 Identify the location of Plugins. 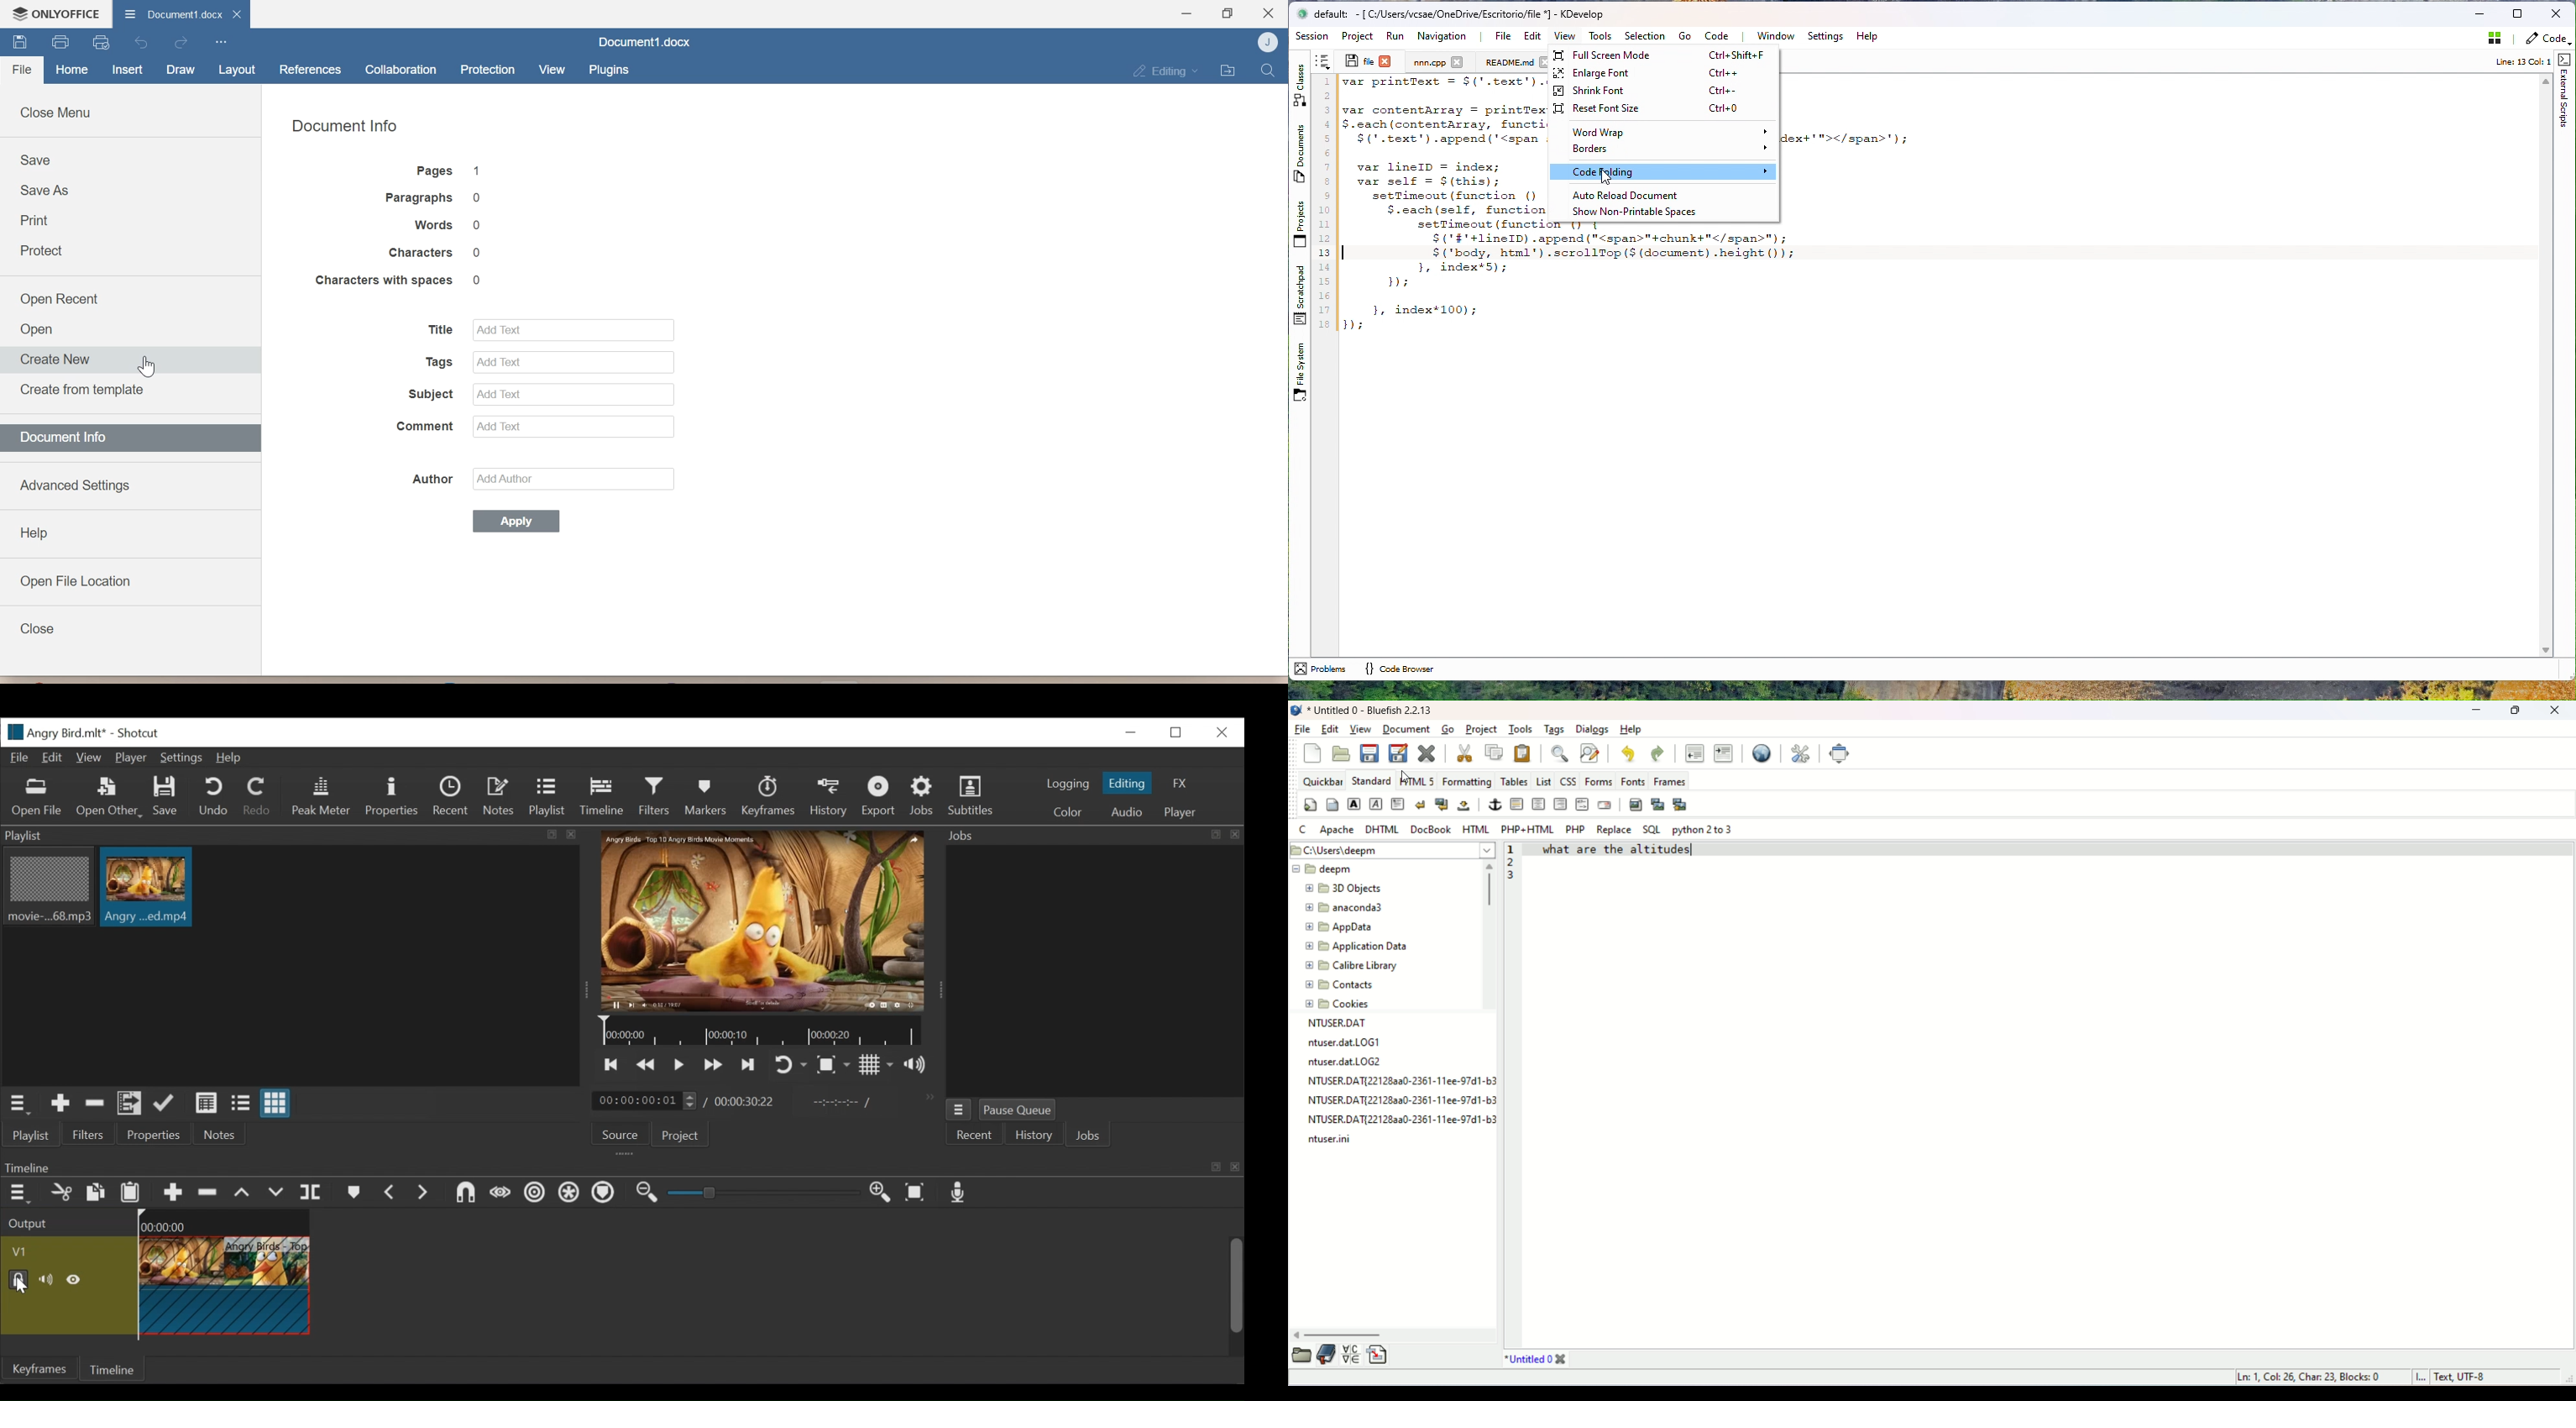
(608, 69).